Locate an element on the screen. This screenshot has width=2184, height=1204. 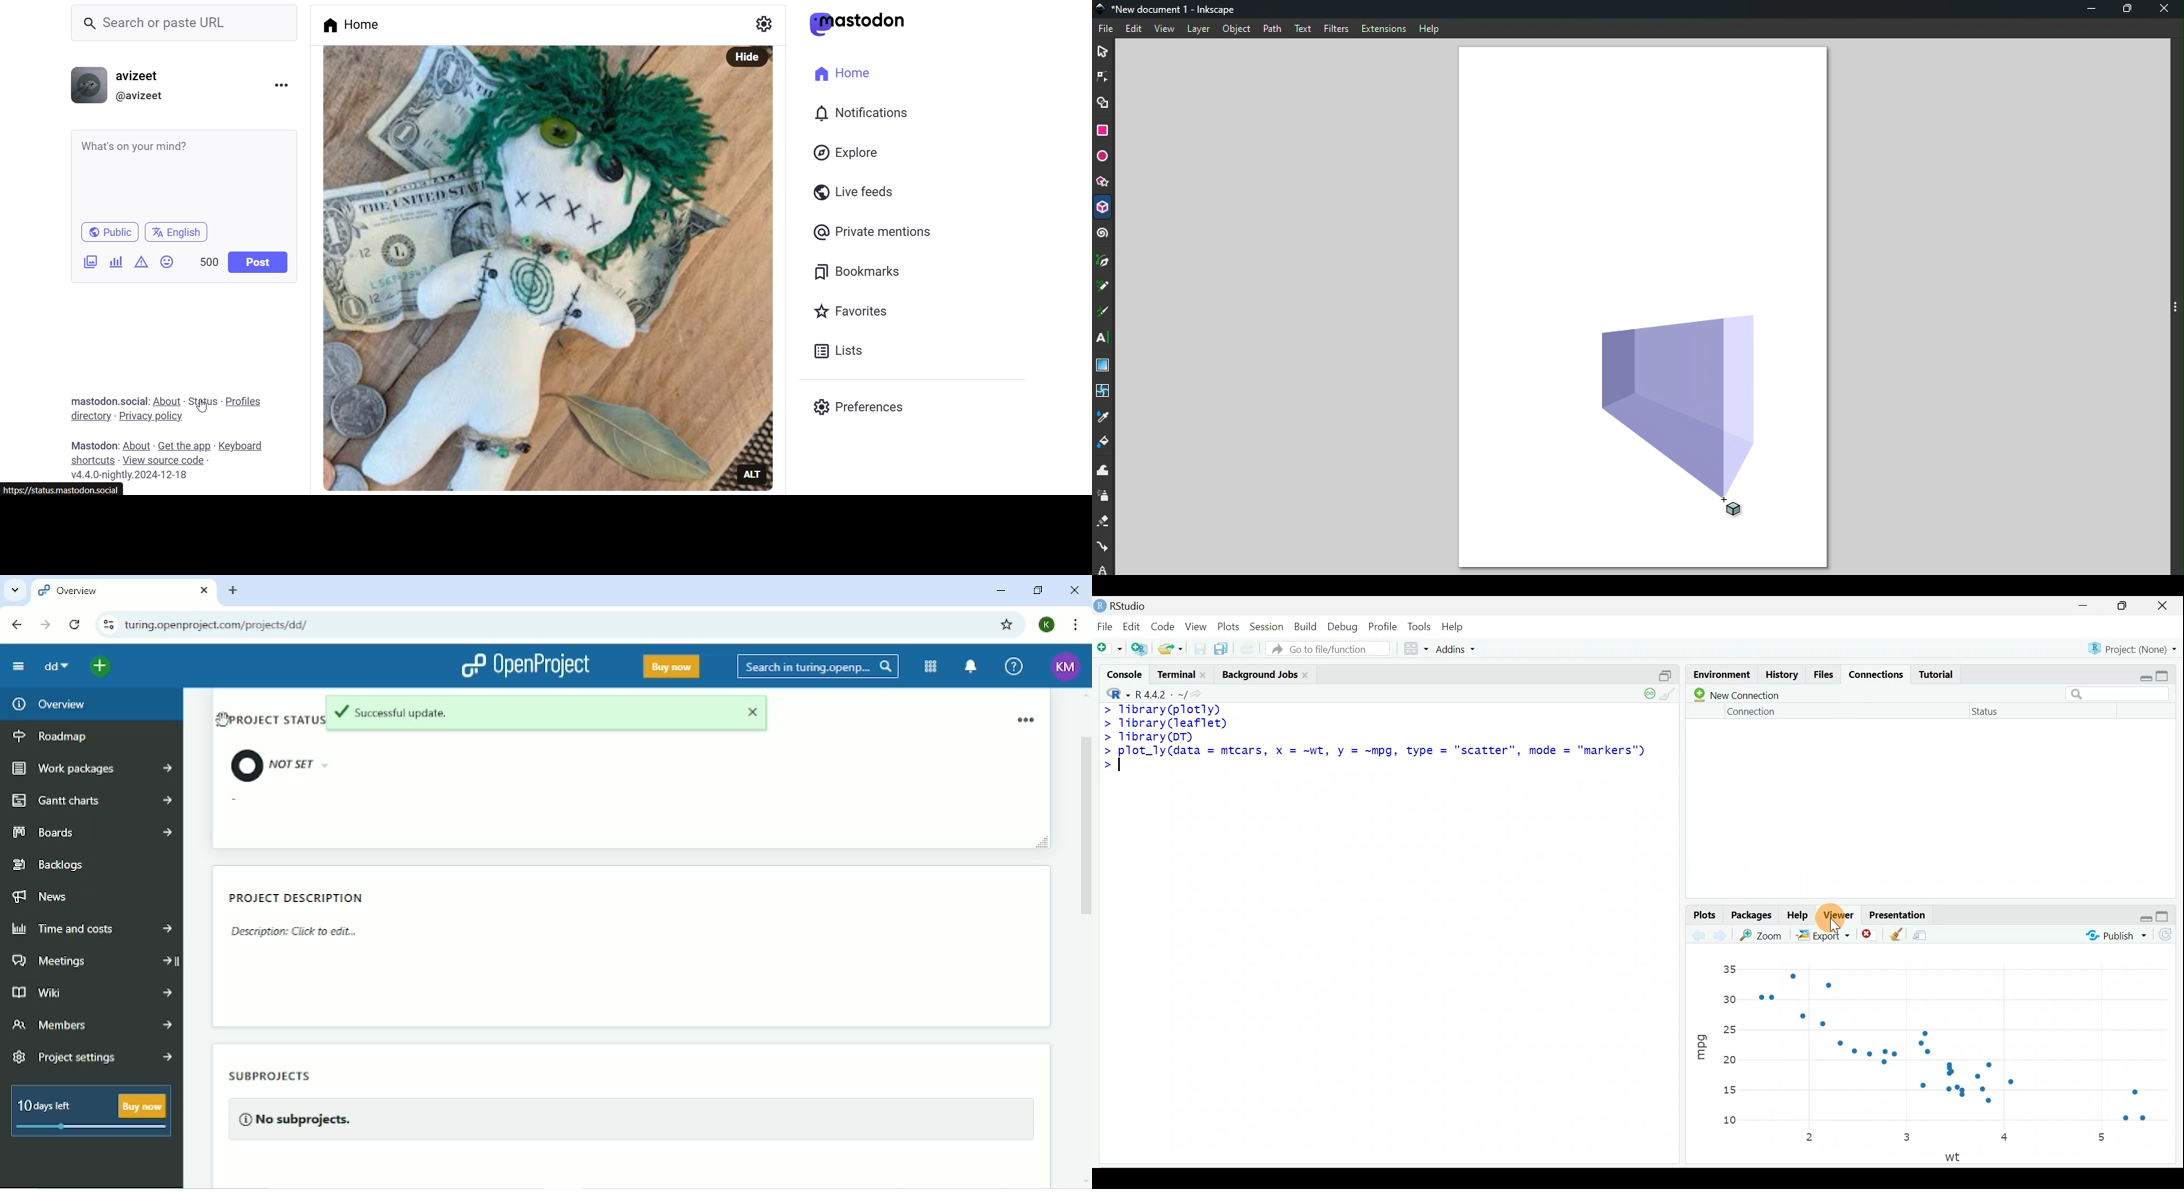
File is located at coordinates (1105, 626).